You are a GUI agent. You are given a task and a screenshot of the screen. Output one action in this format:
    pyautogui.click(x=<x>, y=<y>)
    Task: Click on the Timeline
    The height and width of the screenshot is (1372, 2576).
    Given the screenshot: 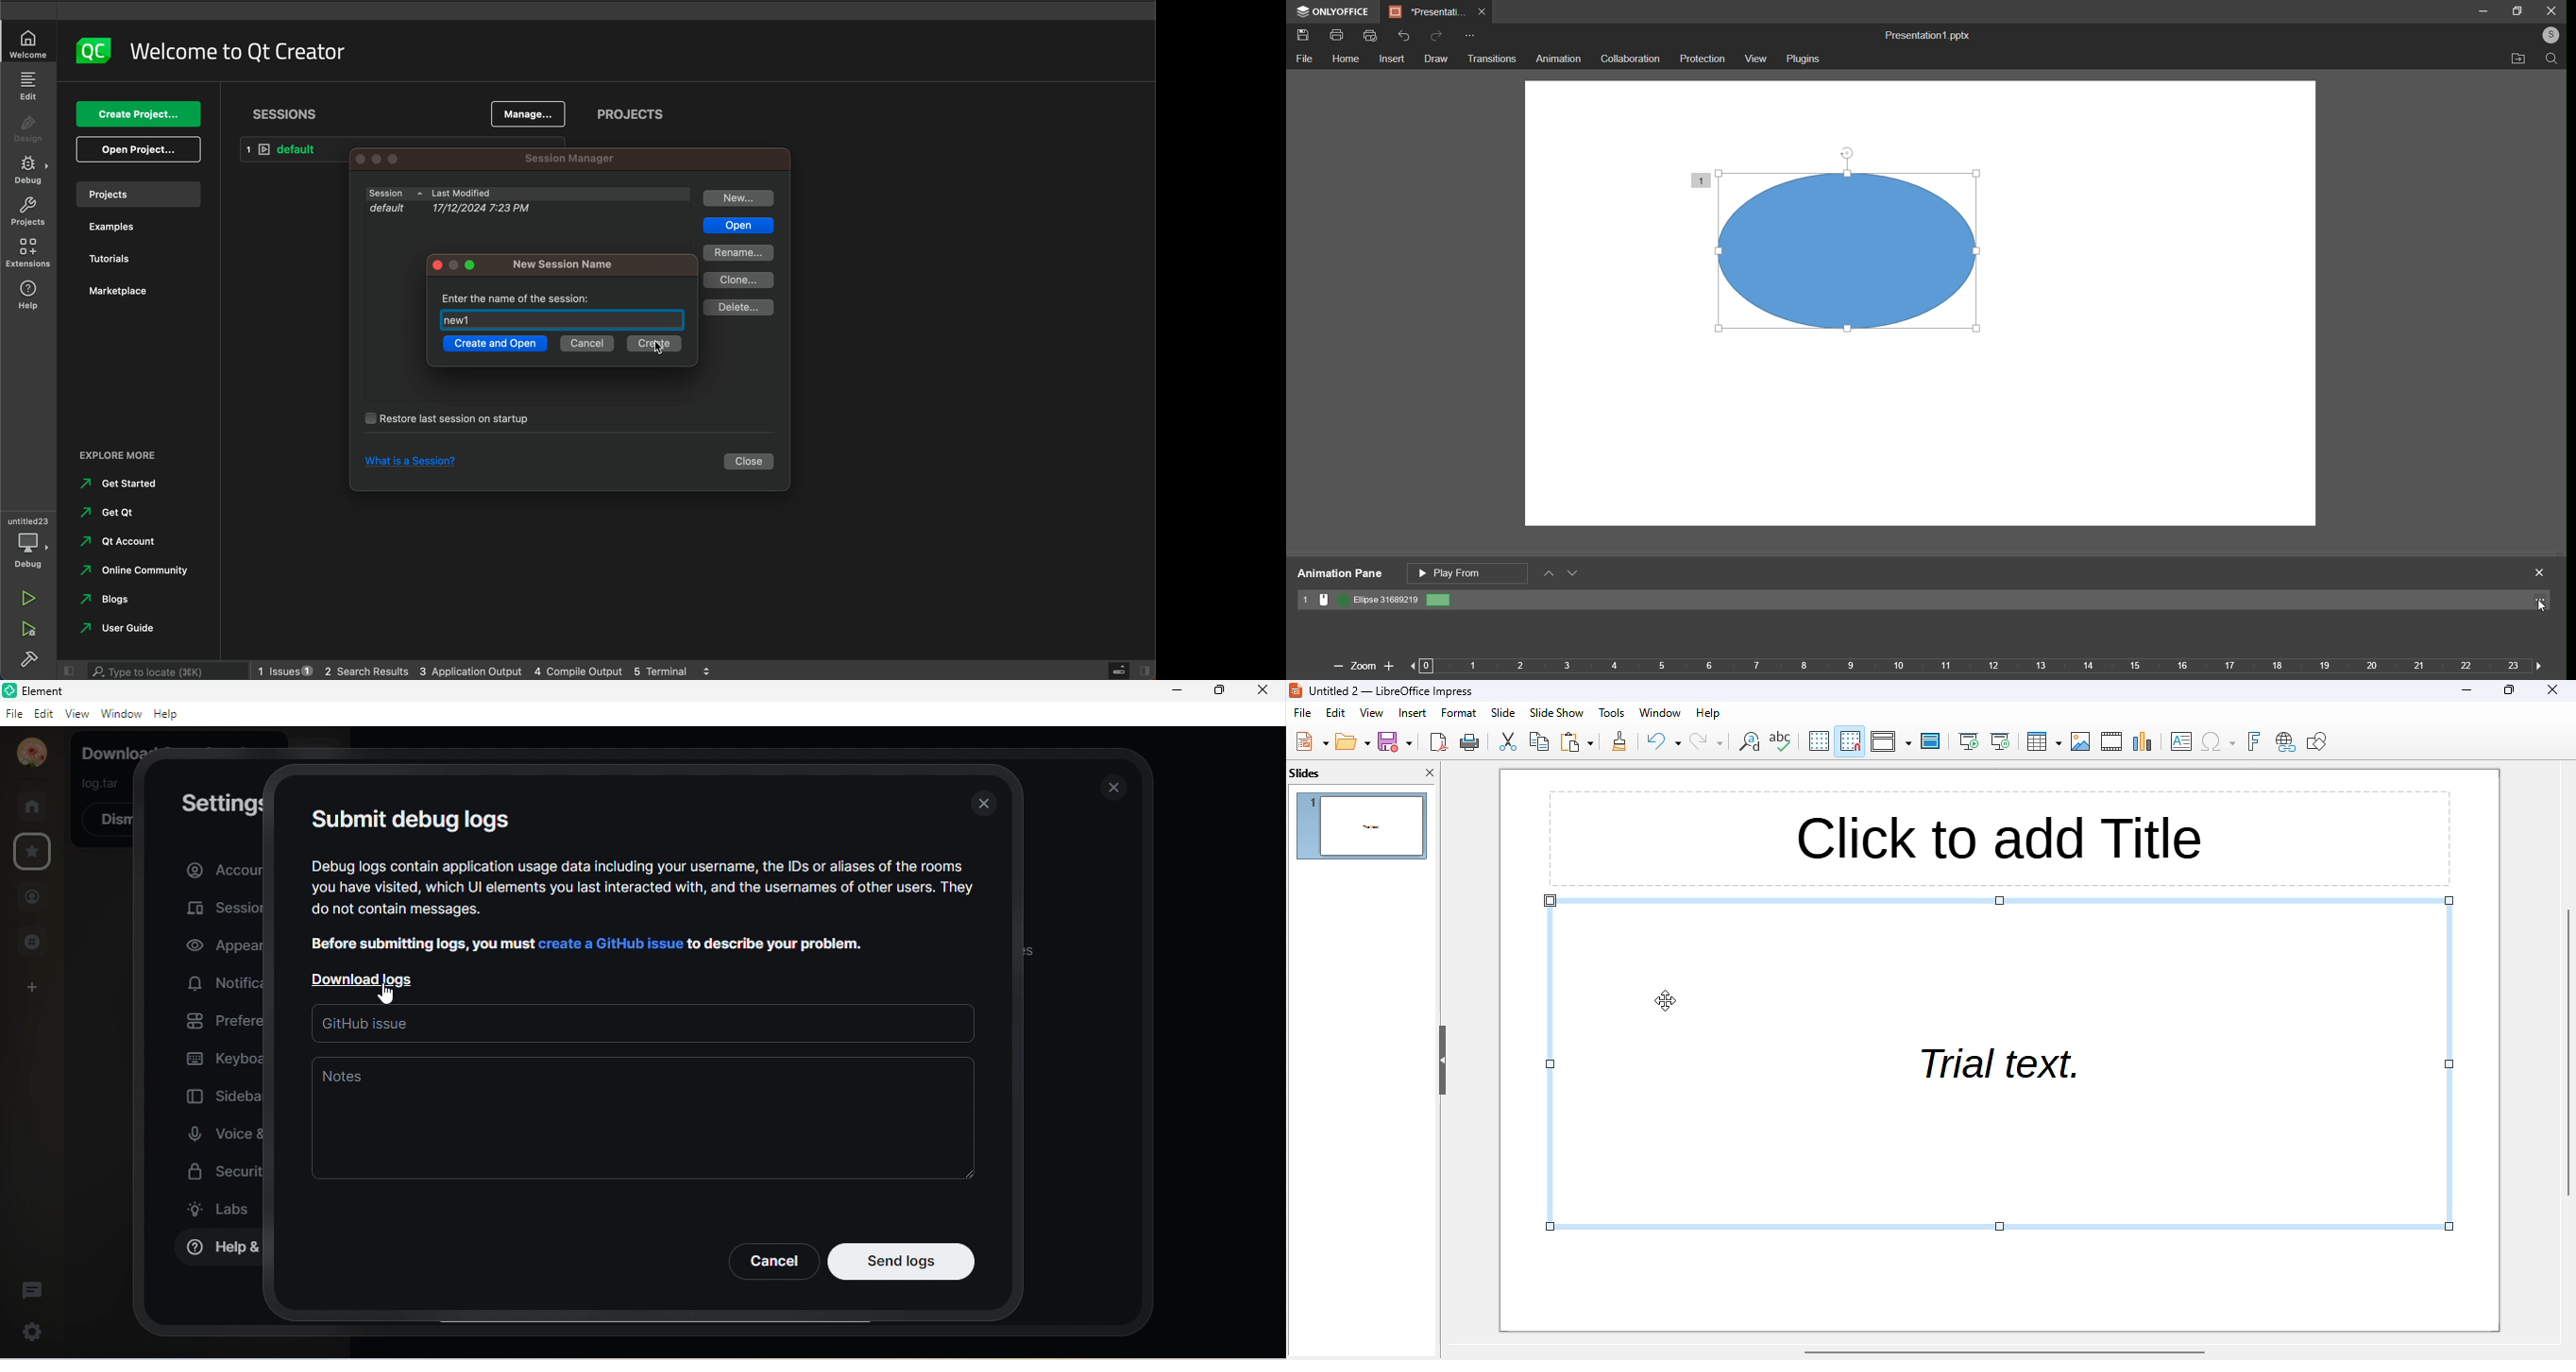 What is the action you would take?
    pyautogui.click(x=1980, y=669)
    